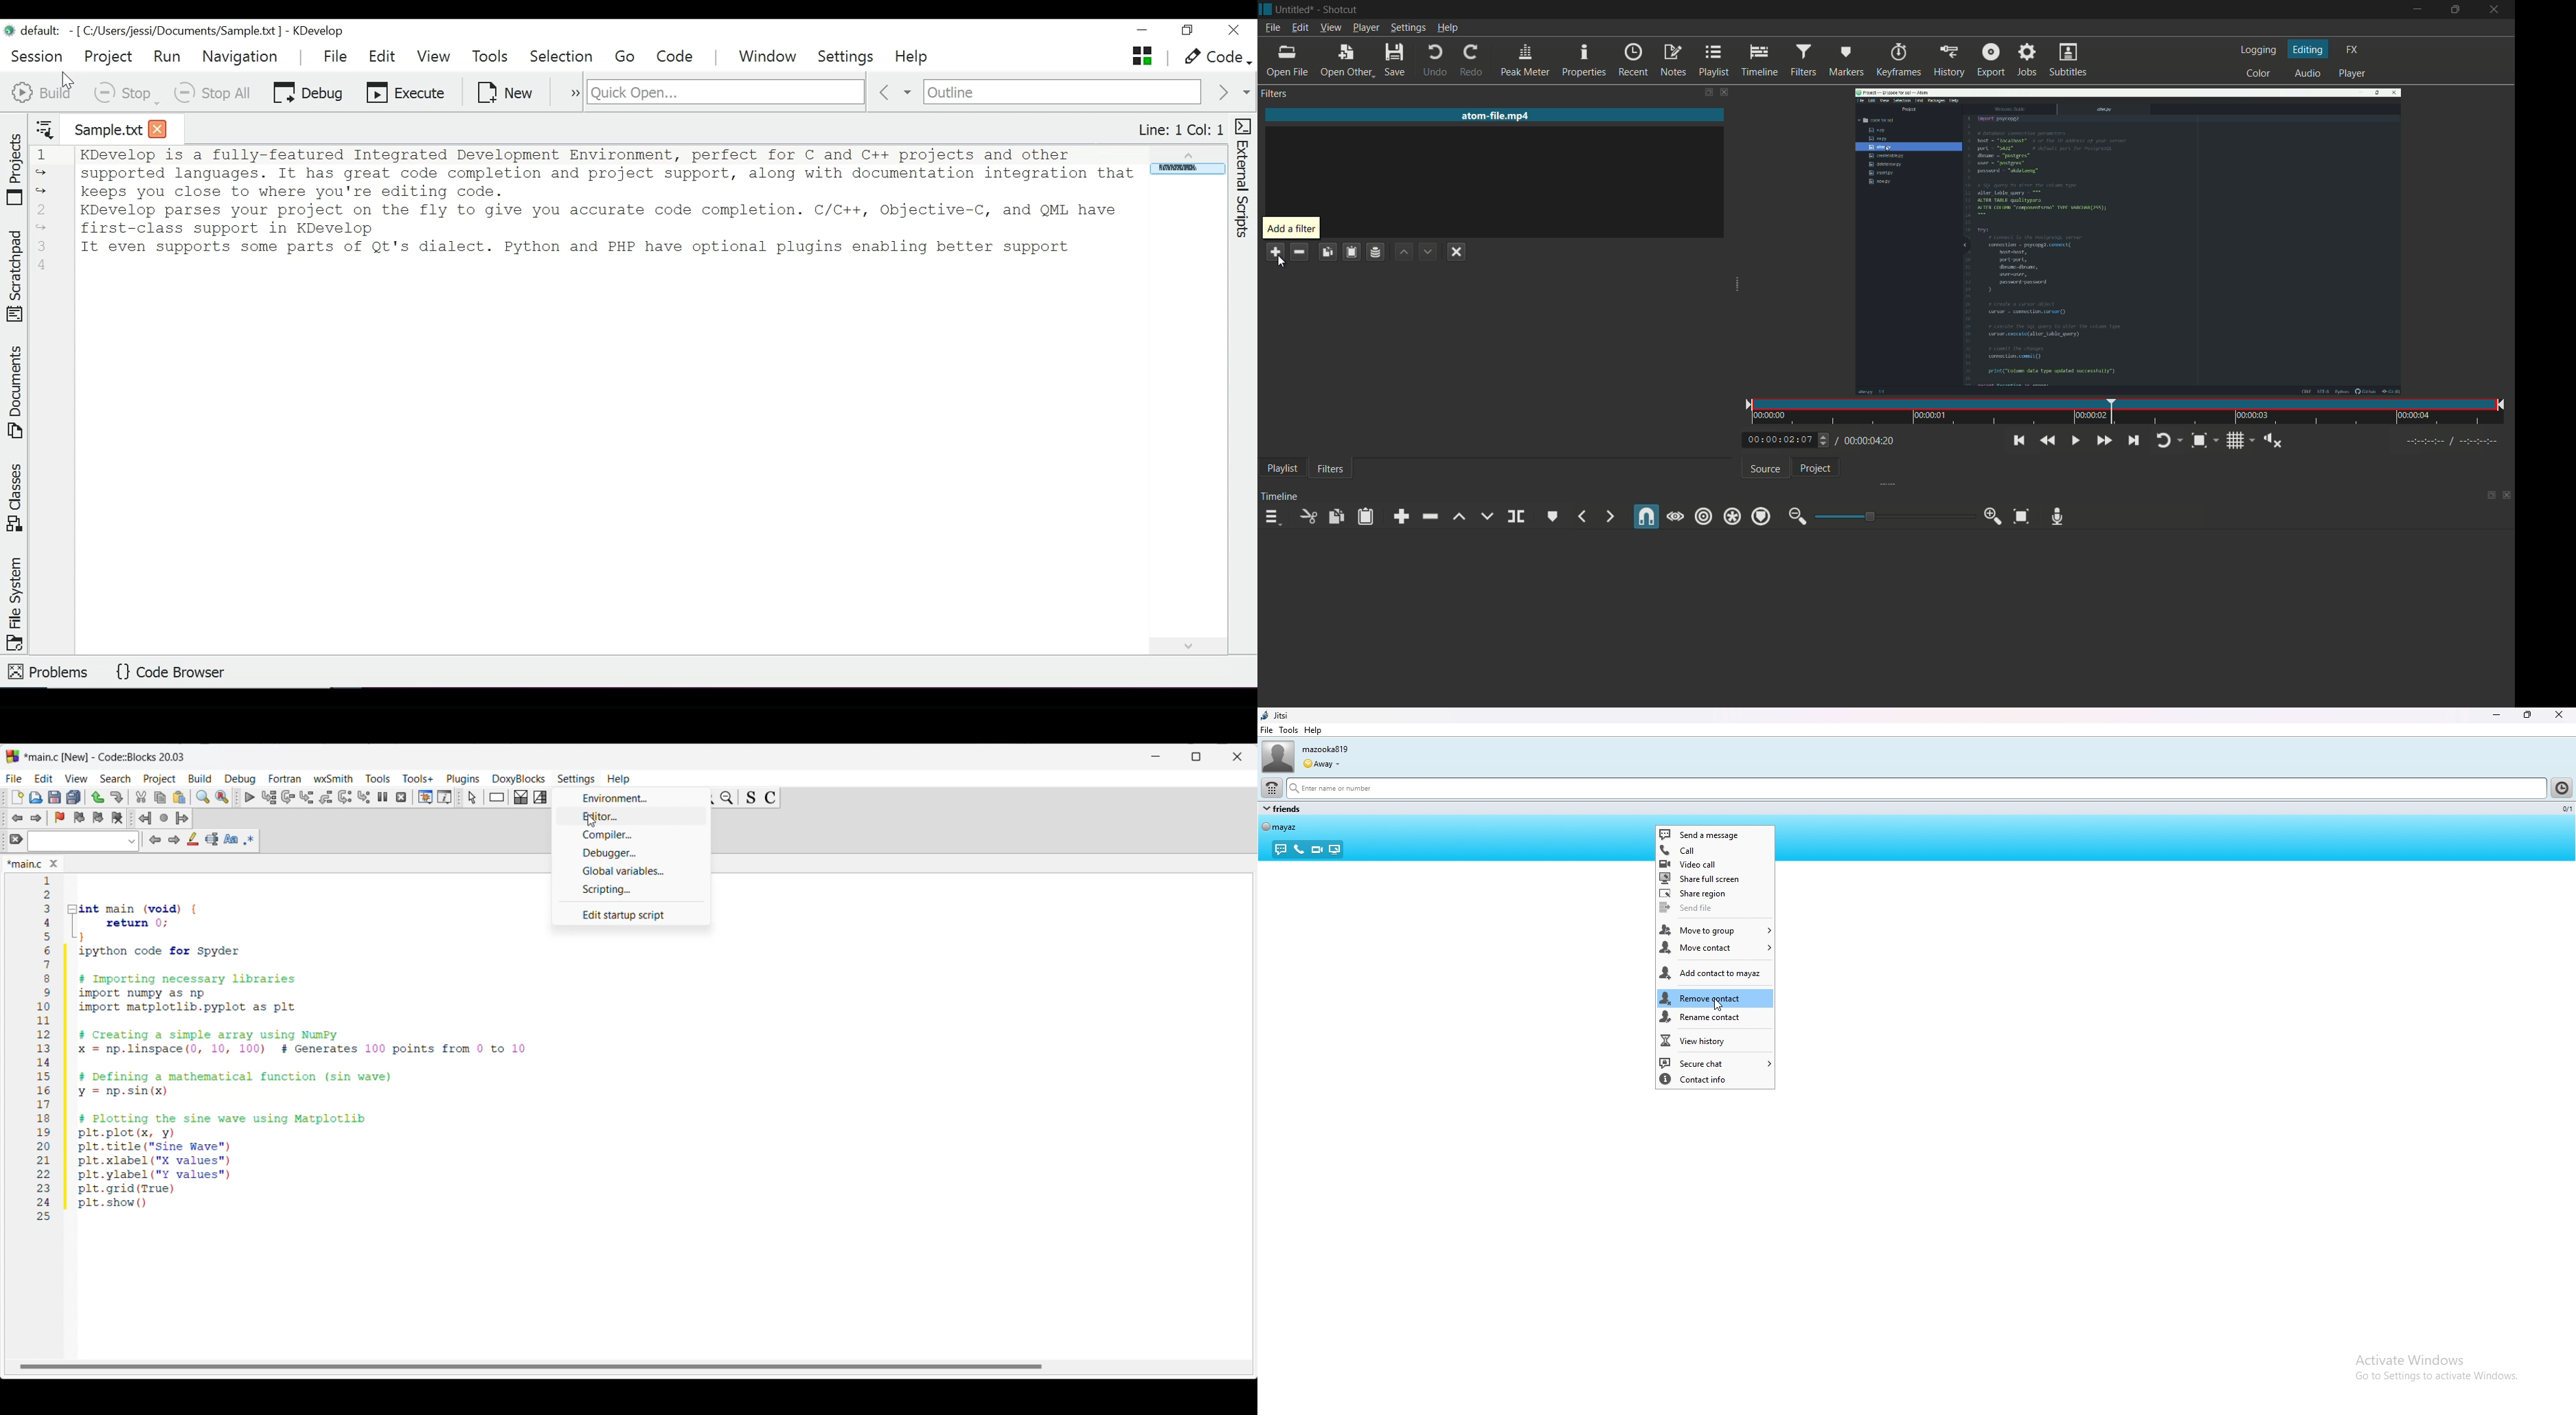  I want to click on Toggle bookmarks, so click(60, 818).